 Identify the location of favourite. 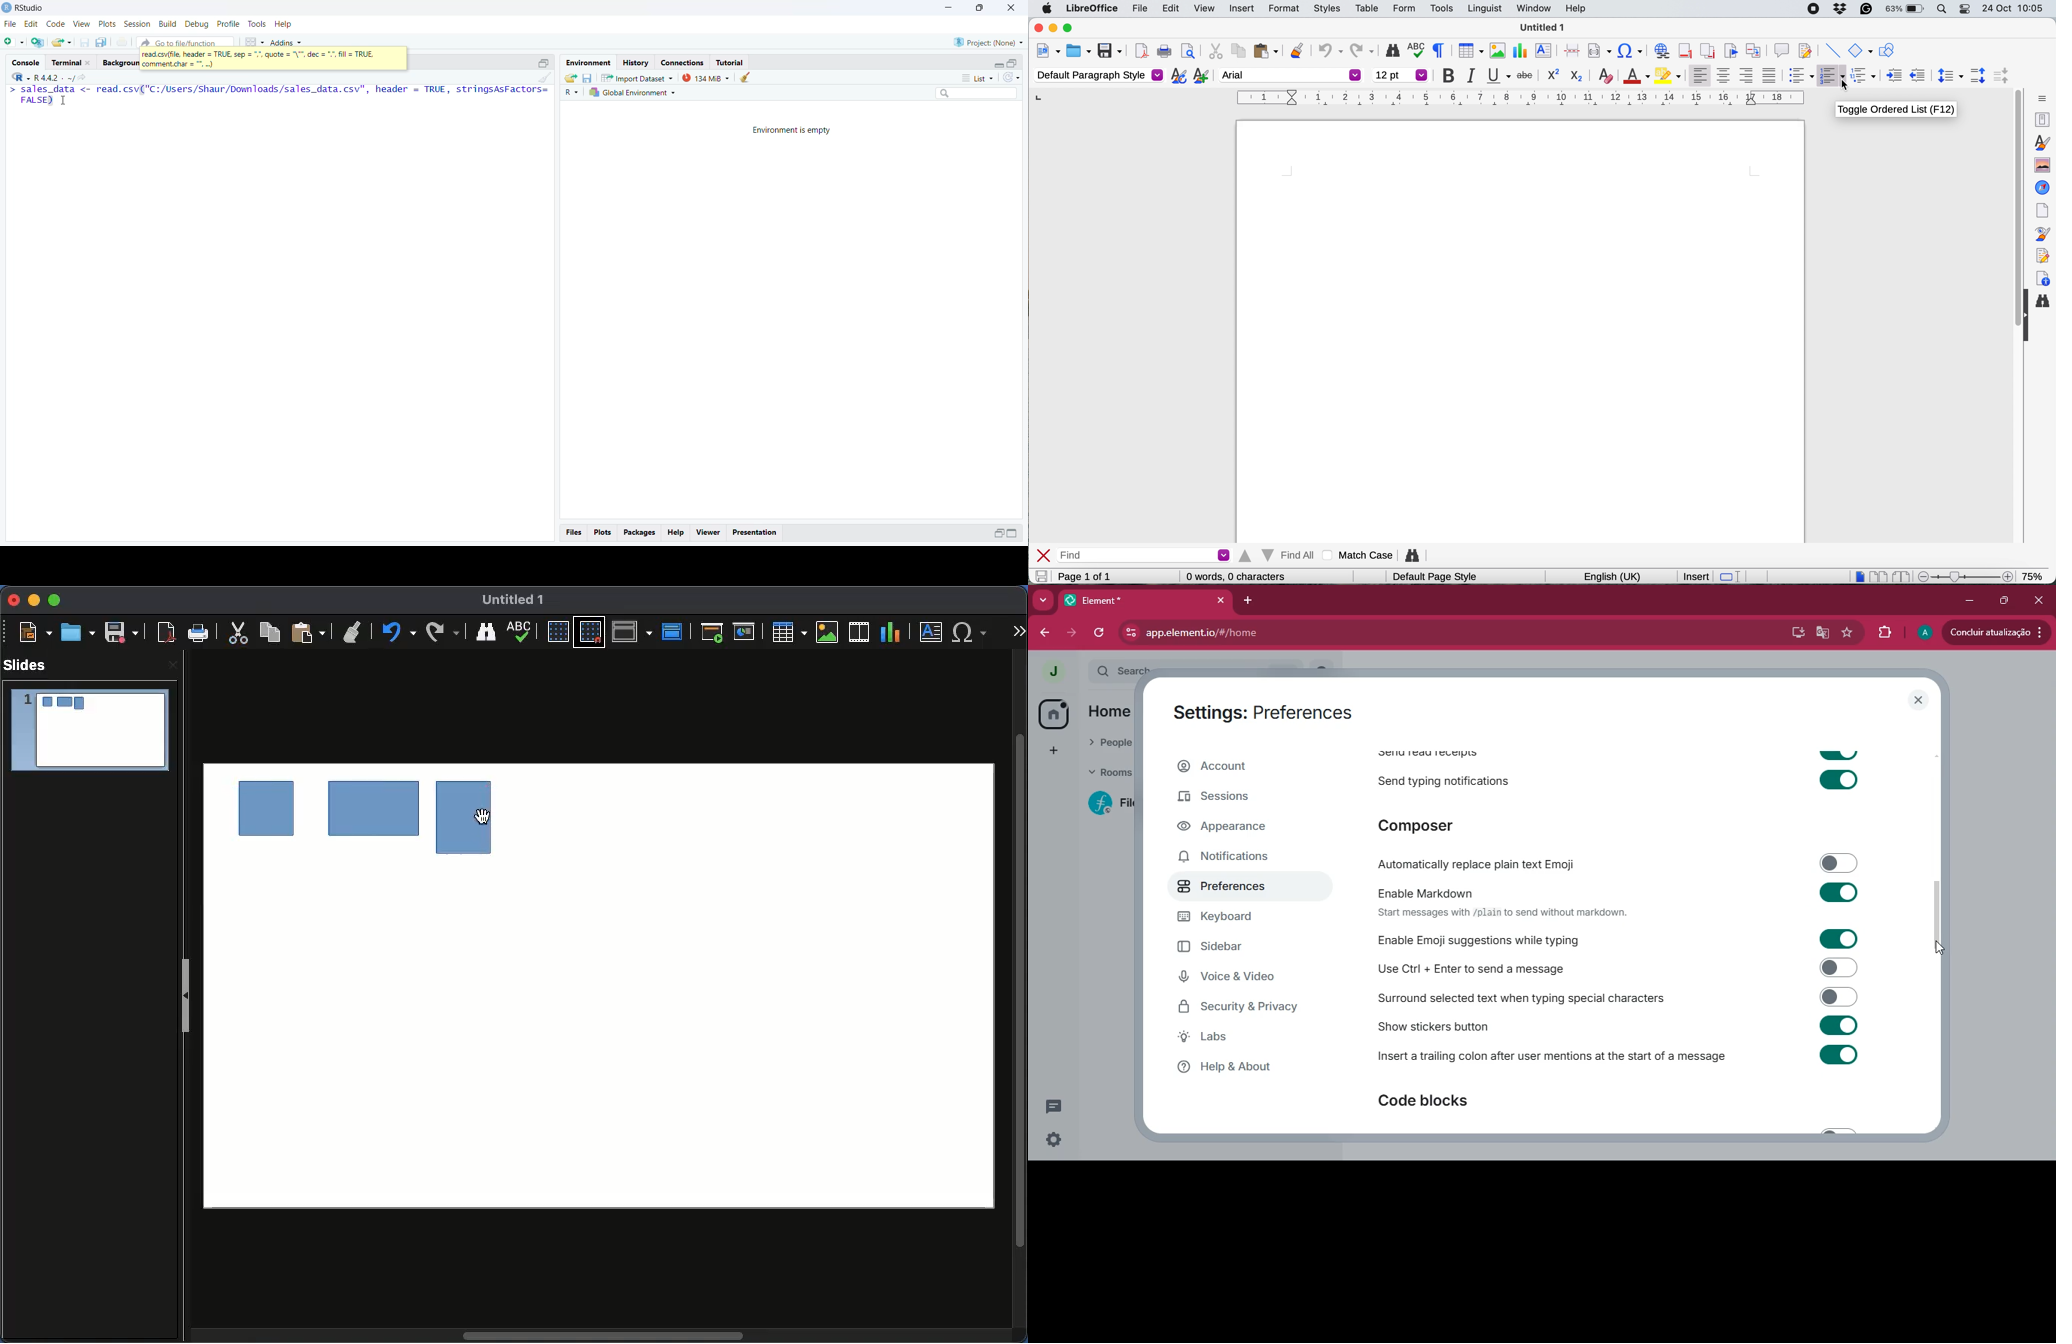
(1846, 632).